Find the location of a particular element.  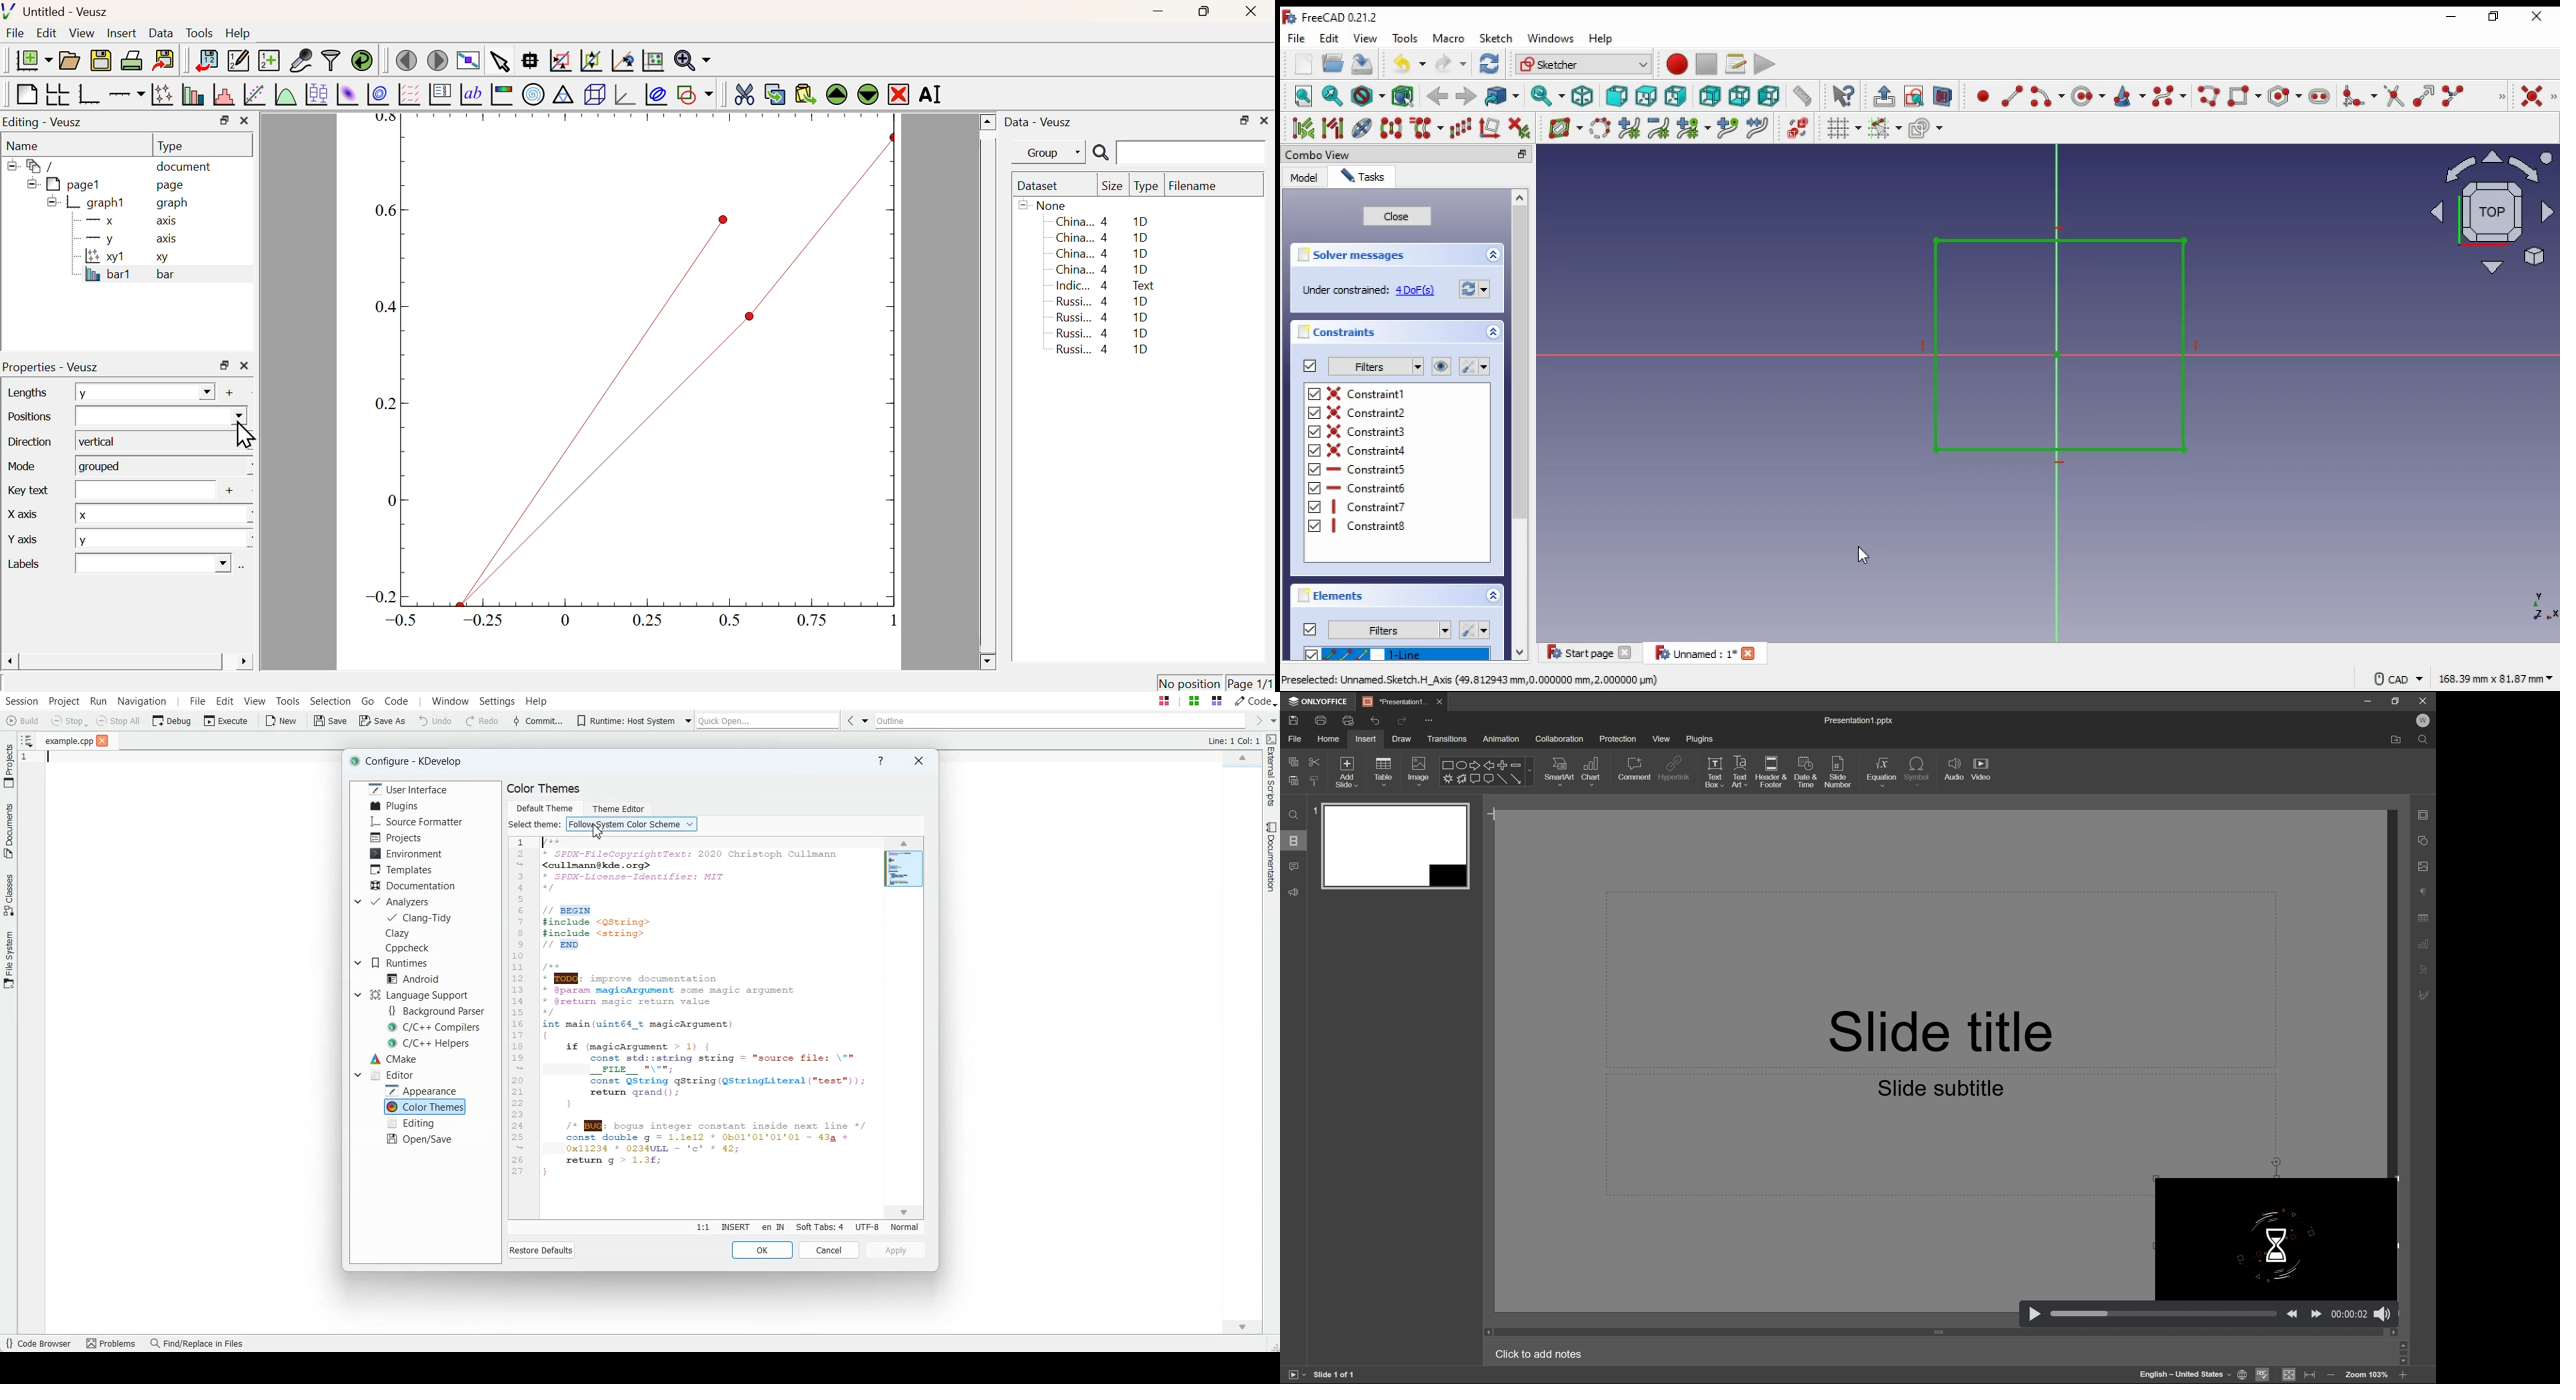

Base Graph is located at coordinates (88, 94).